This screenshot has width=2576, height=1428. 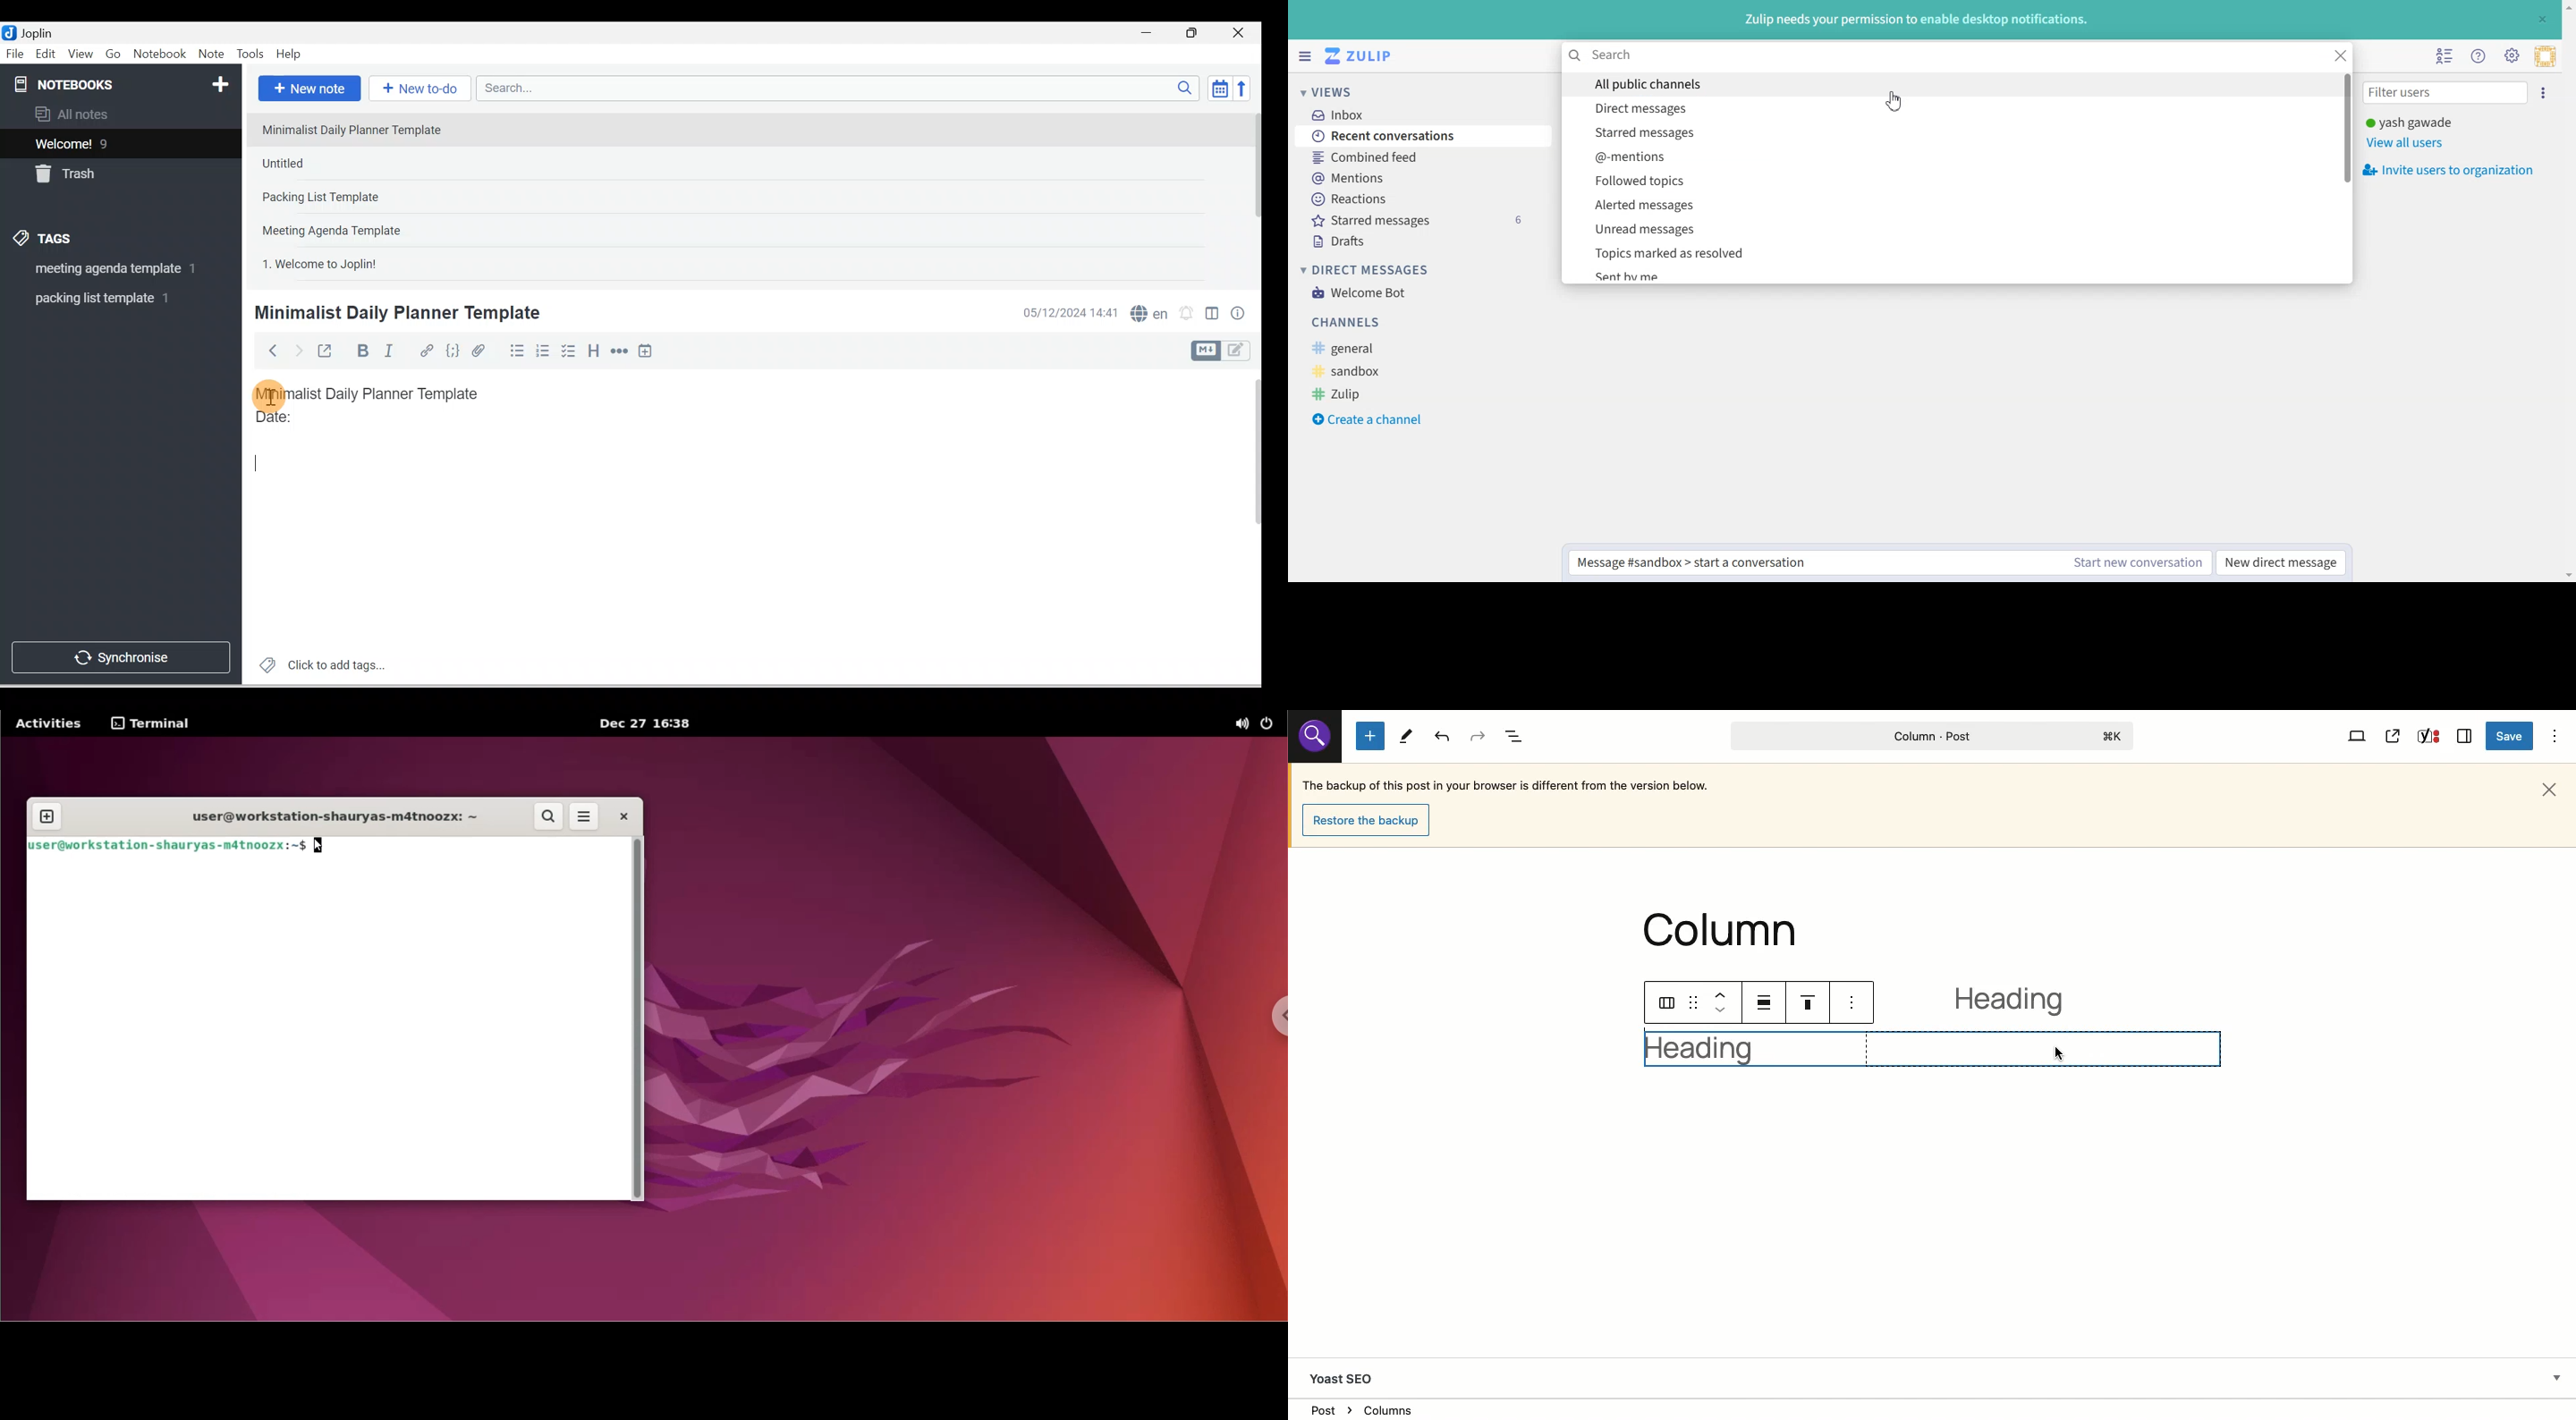 What do you see at coordinates (2545, 56) in the screenshot?
I see `Personal Menu` at bounding box center [2545, 56].